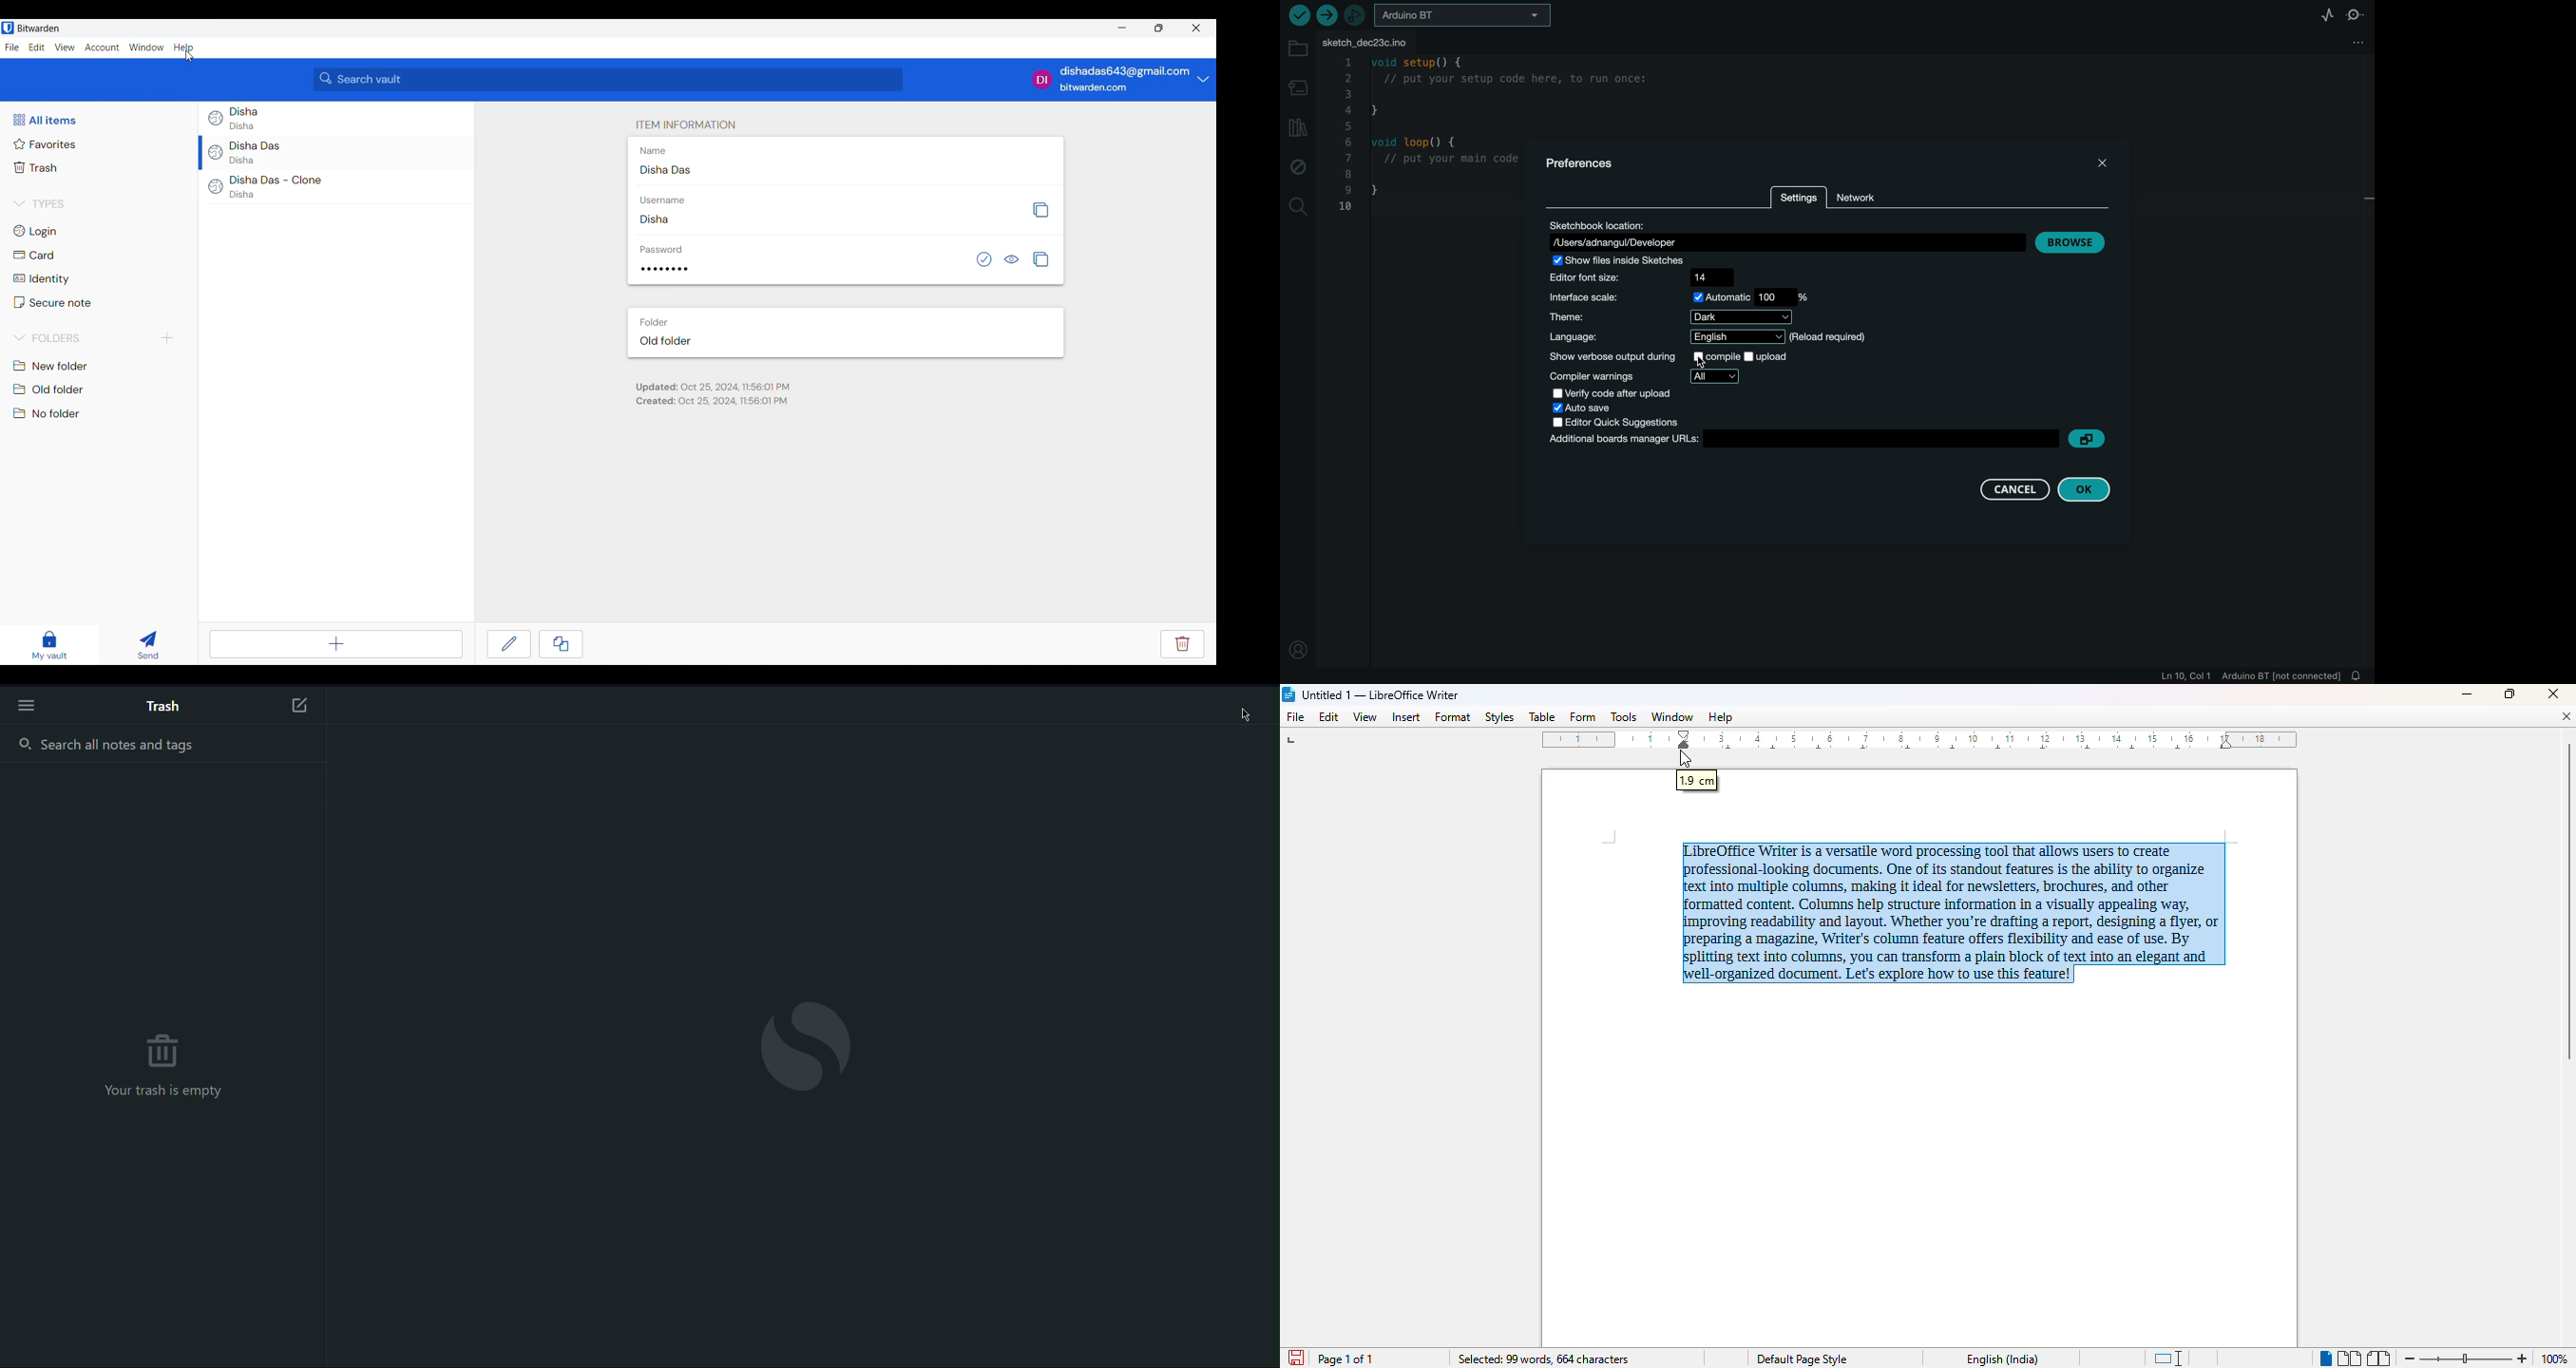 This screenshot has width=2576, height=1372. Describe the element at coordinates (1382, 695) in the screenshot. I see `Untitled 1 -- LibreOffice Writer` at that location.